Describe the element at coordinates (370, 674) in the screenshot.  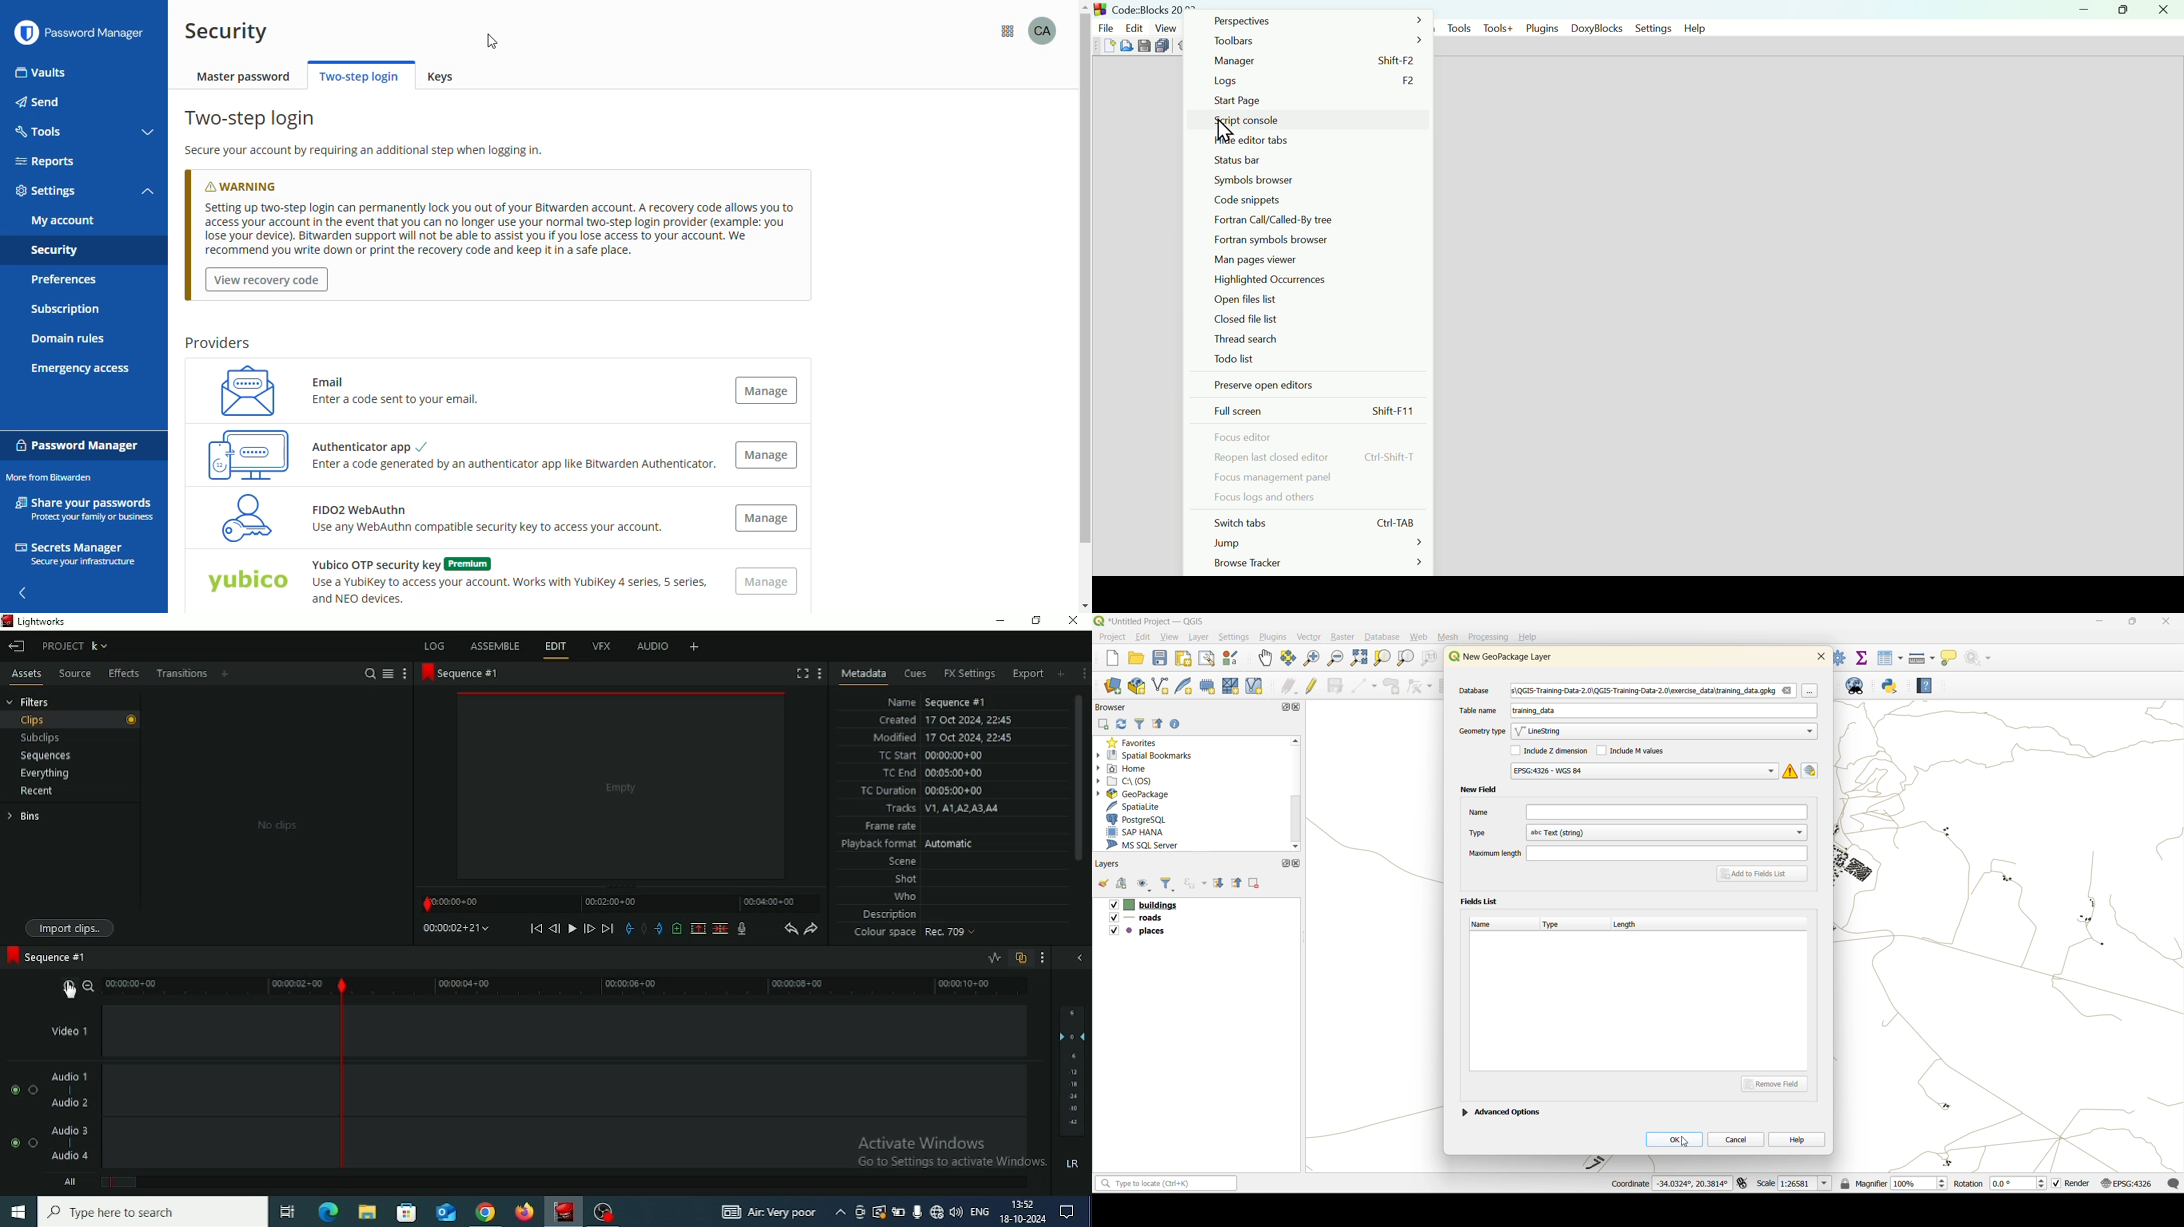
I see `Search for assets or bins` at that location.